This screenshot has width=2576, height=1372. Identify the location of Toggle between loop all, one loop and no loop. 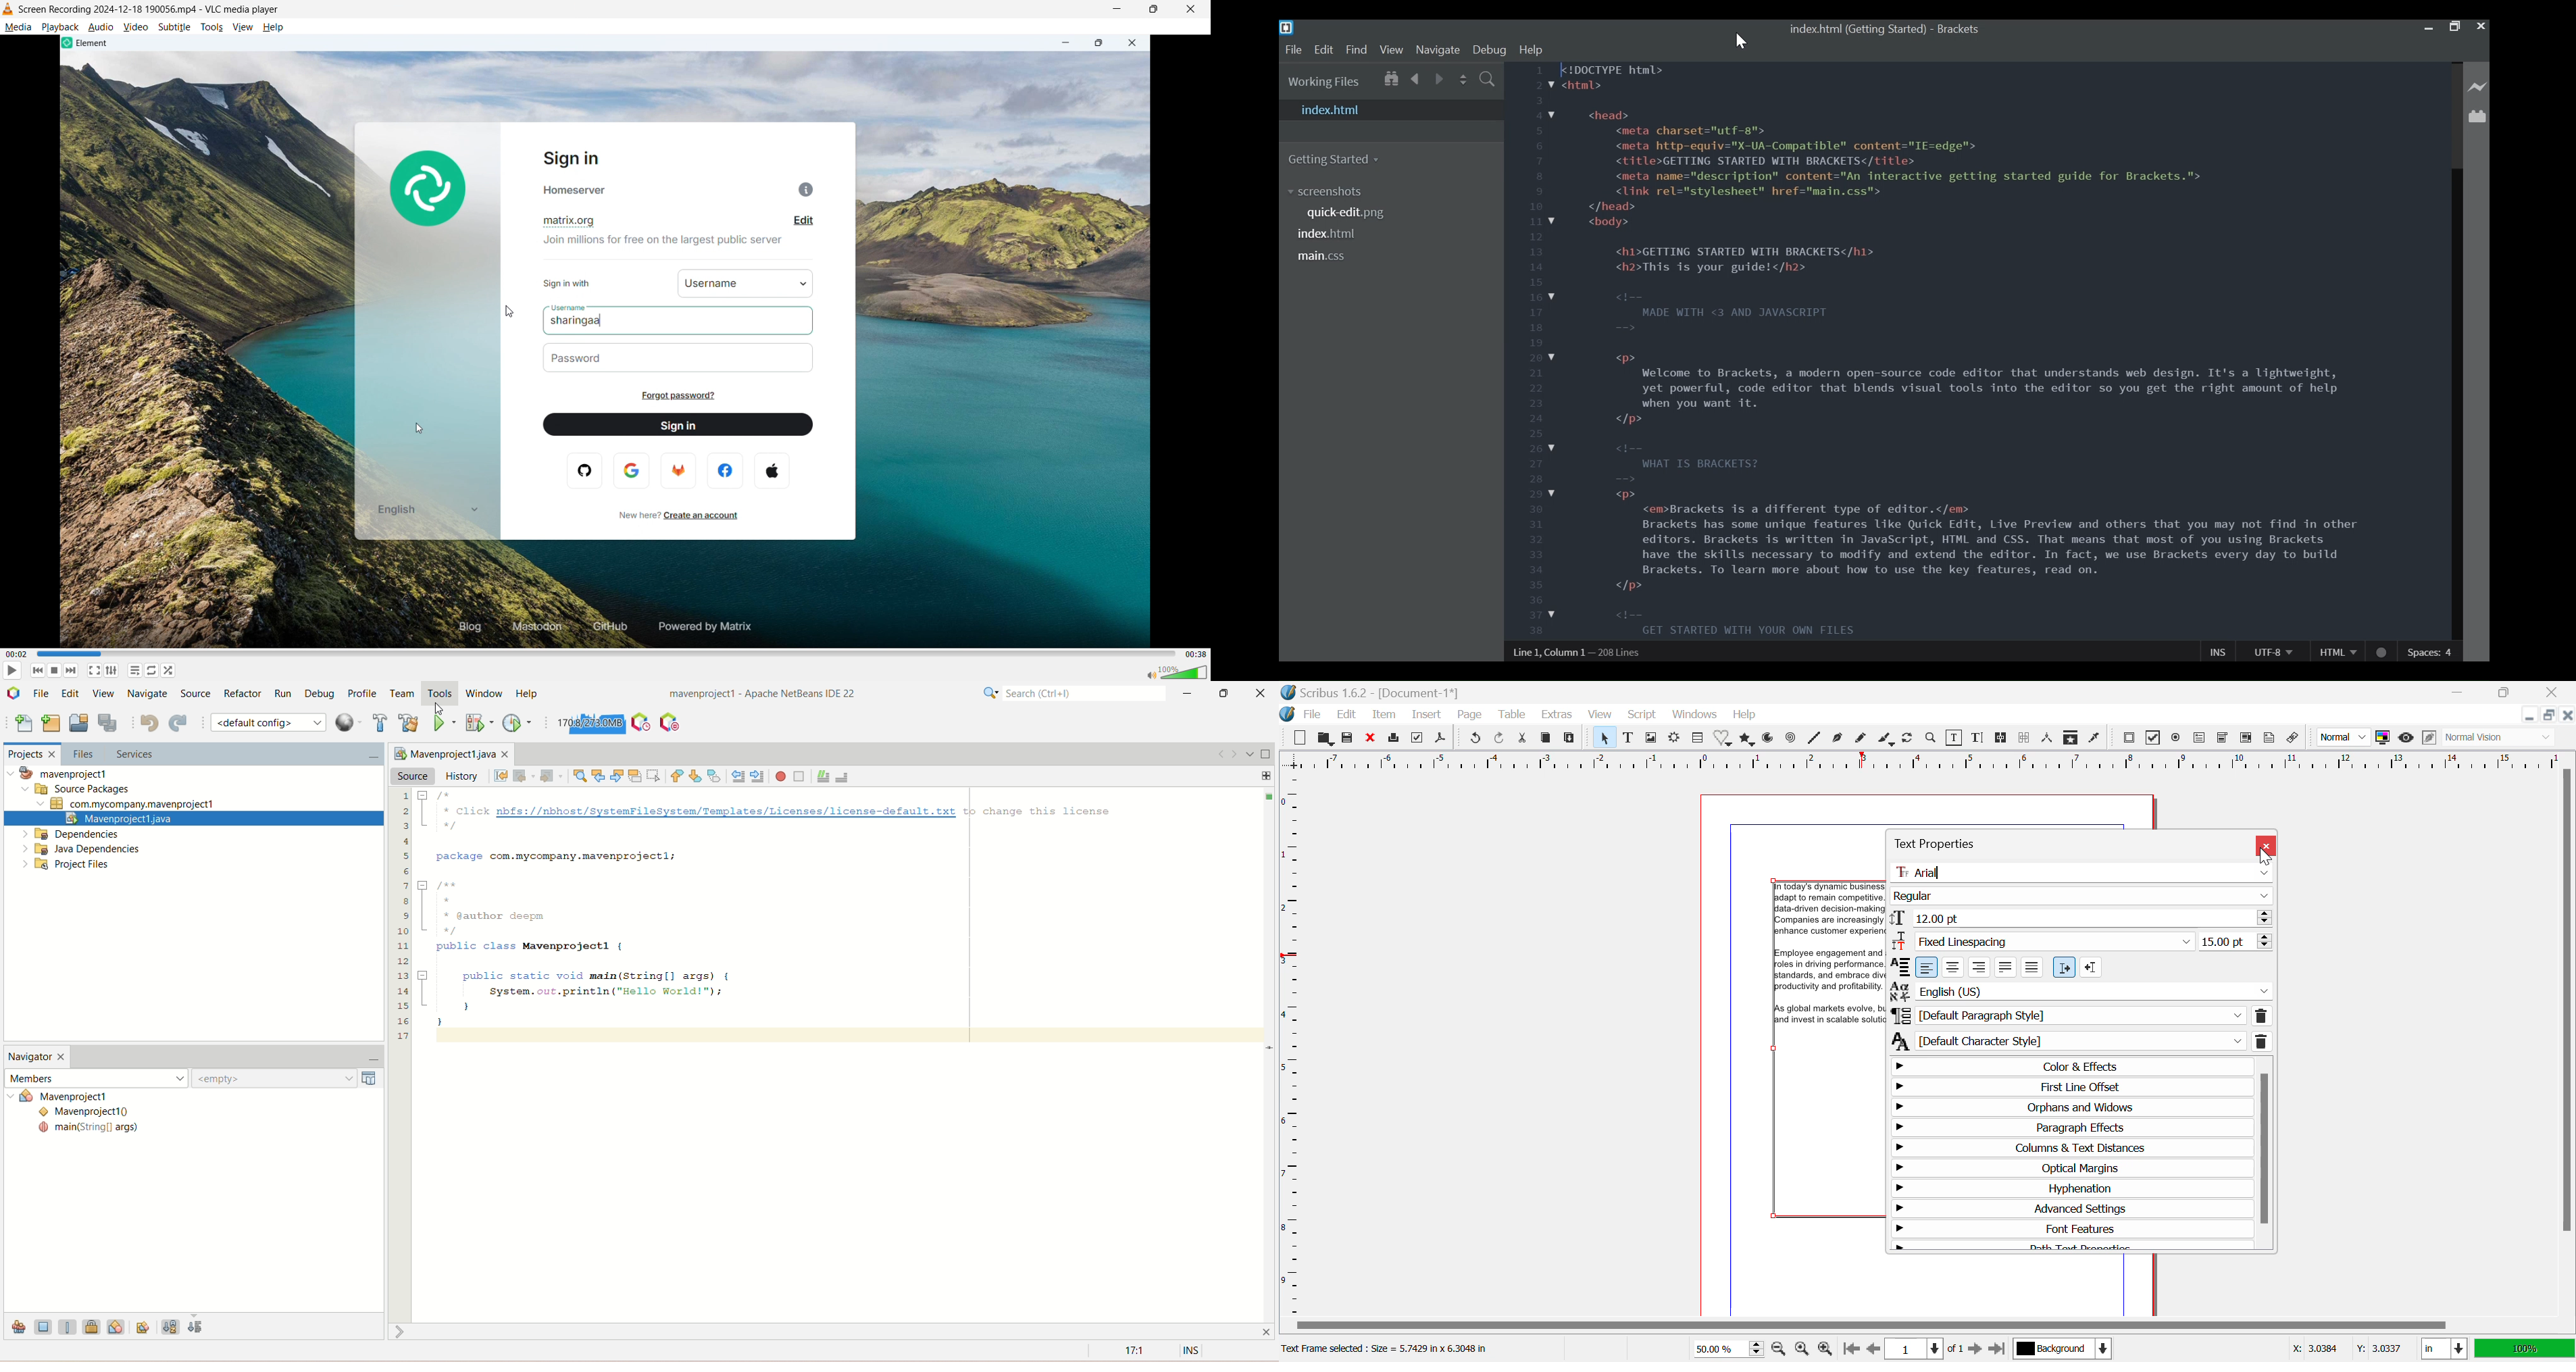
(151, 670).